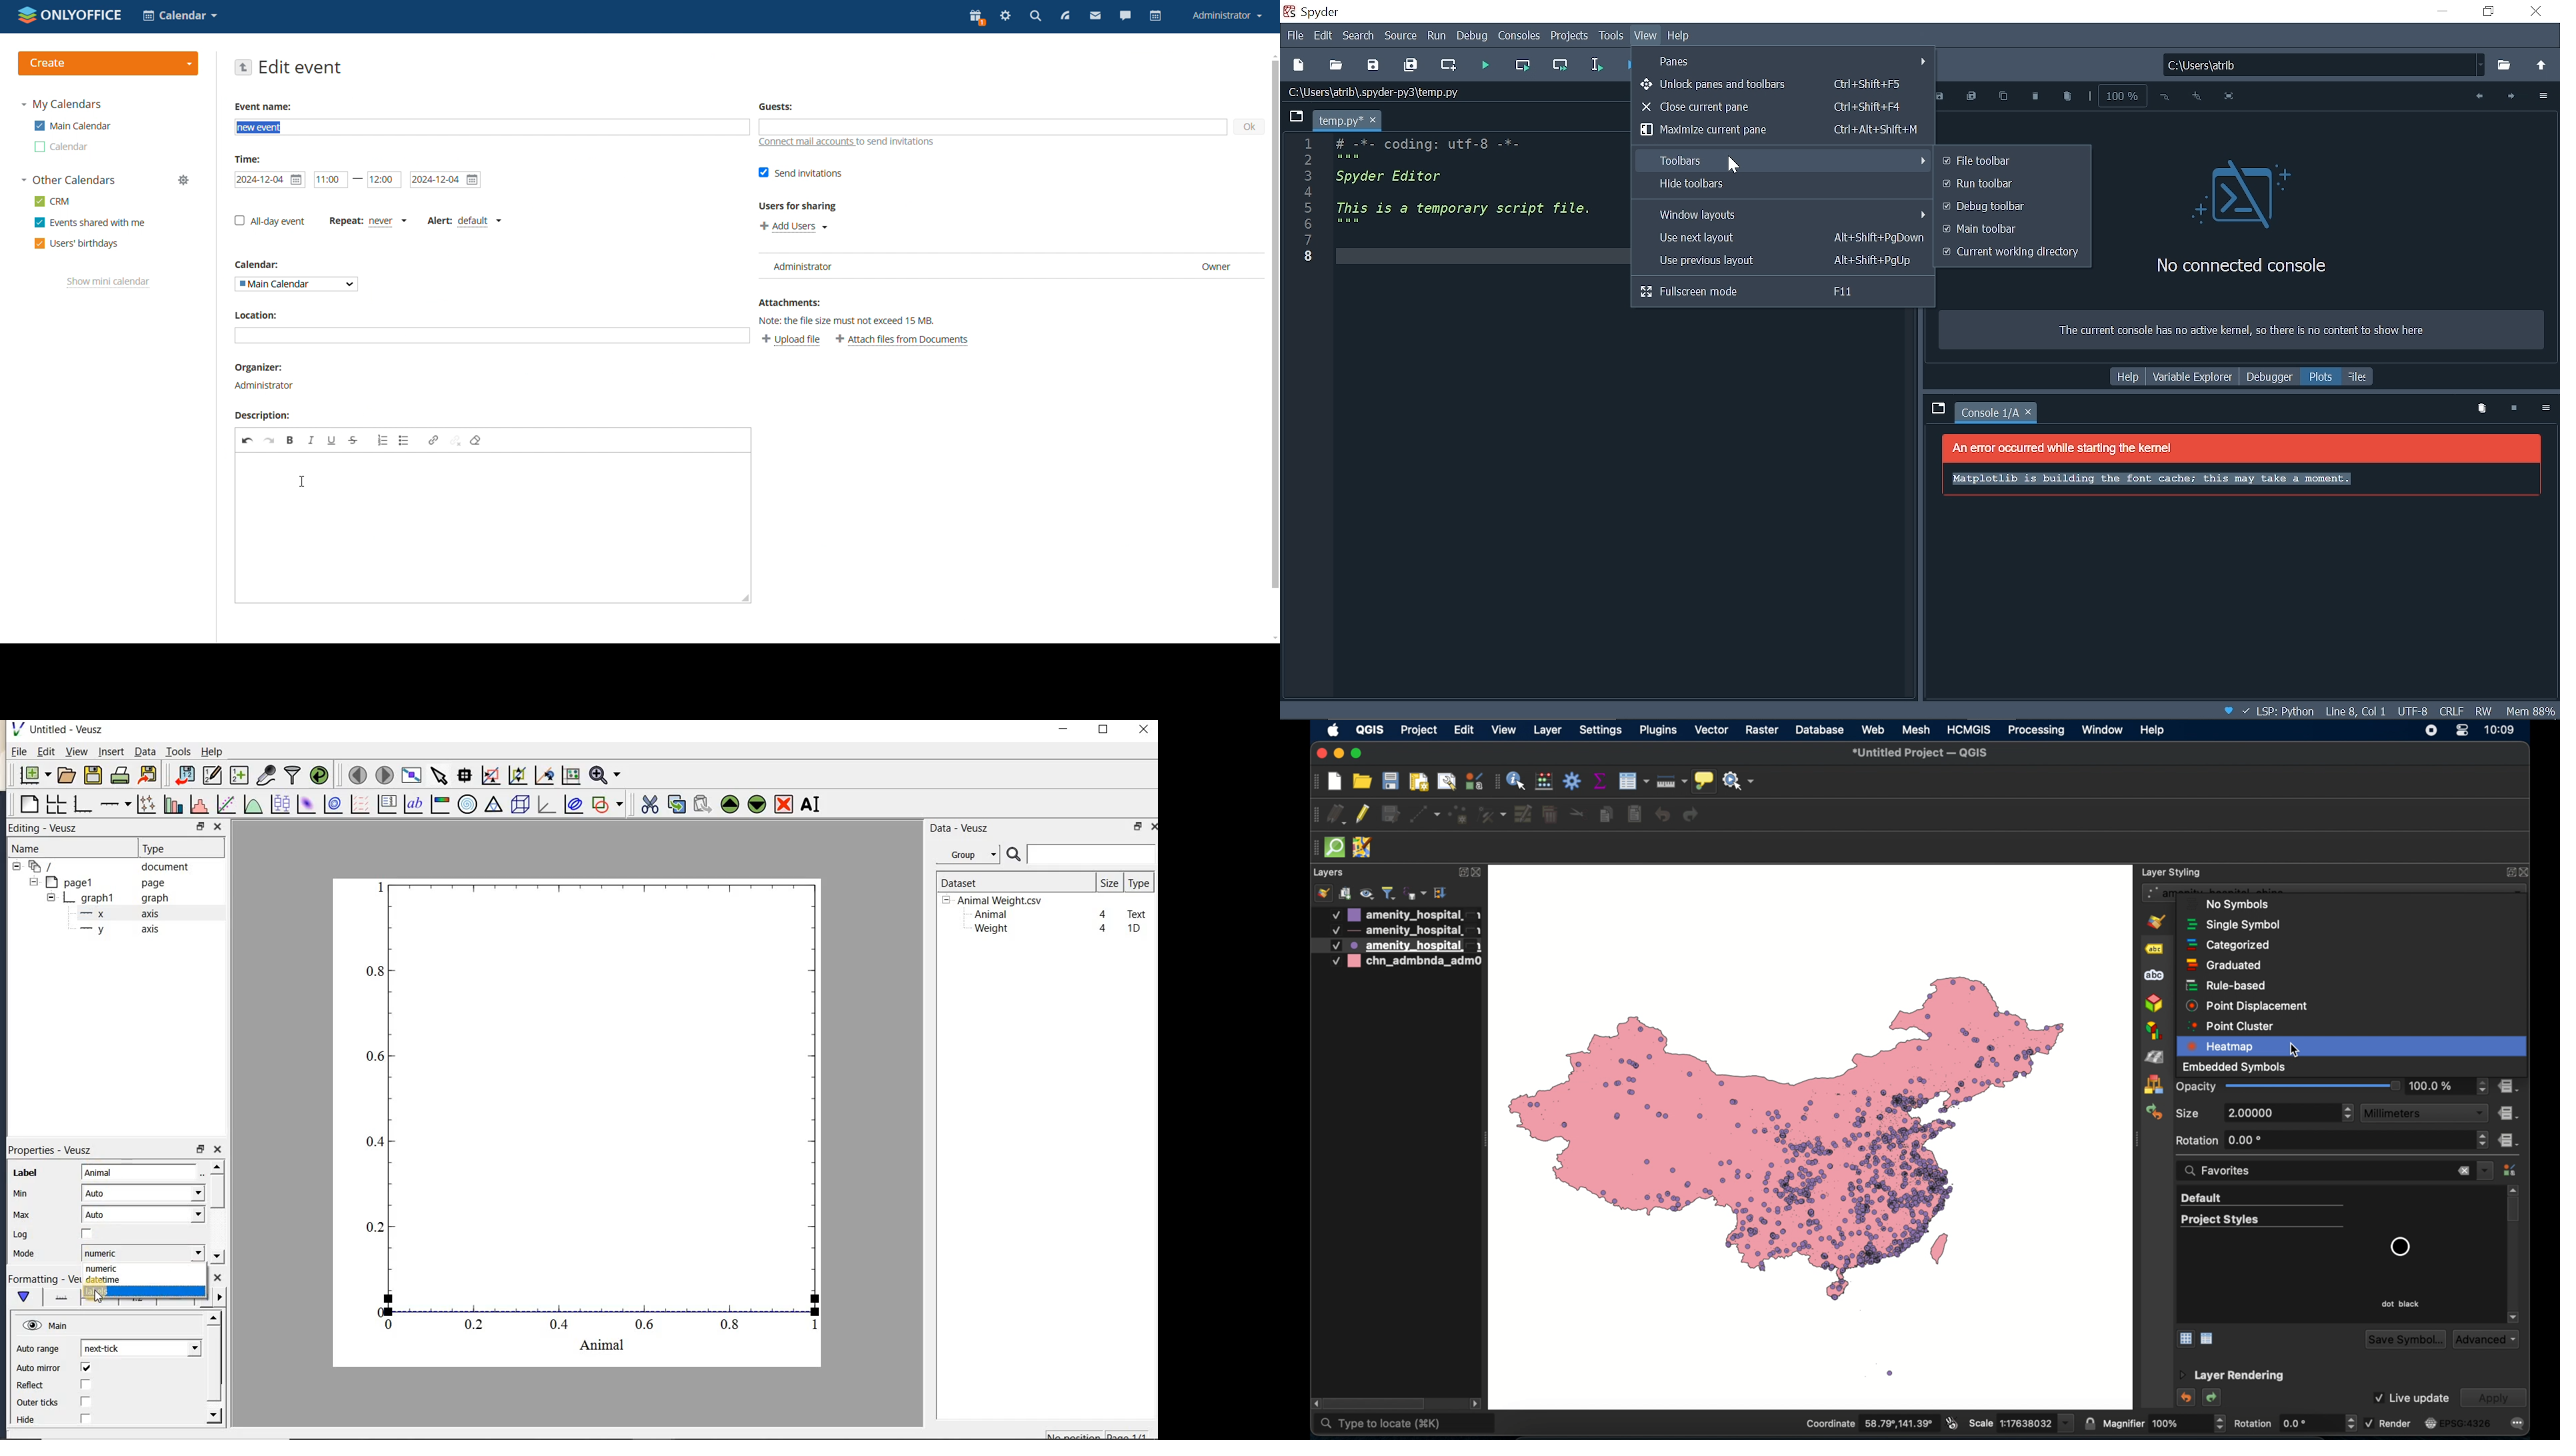  I want to click on main calendar, so click(71, 125).